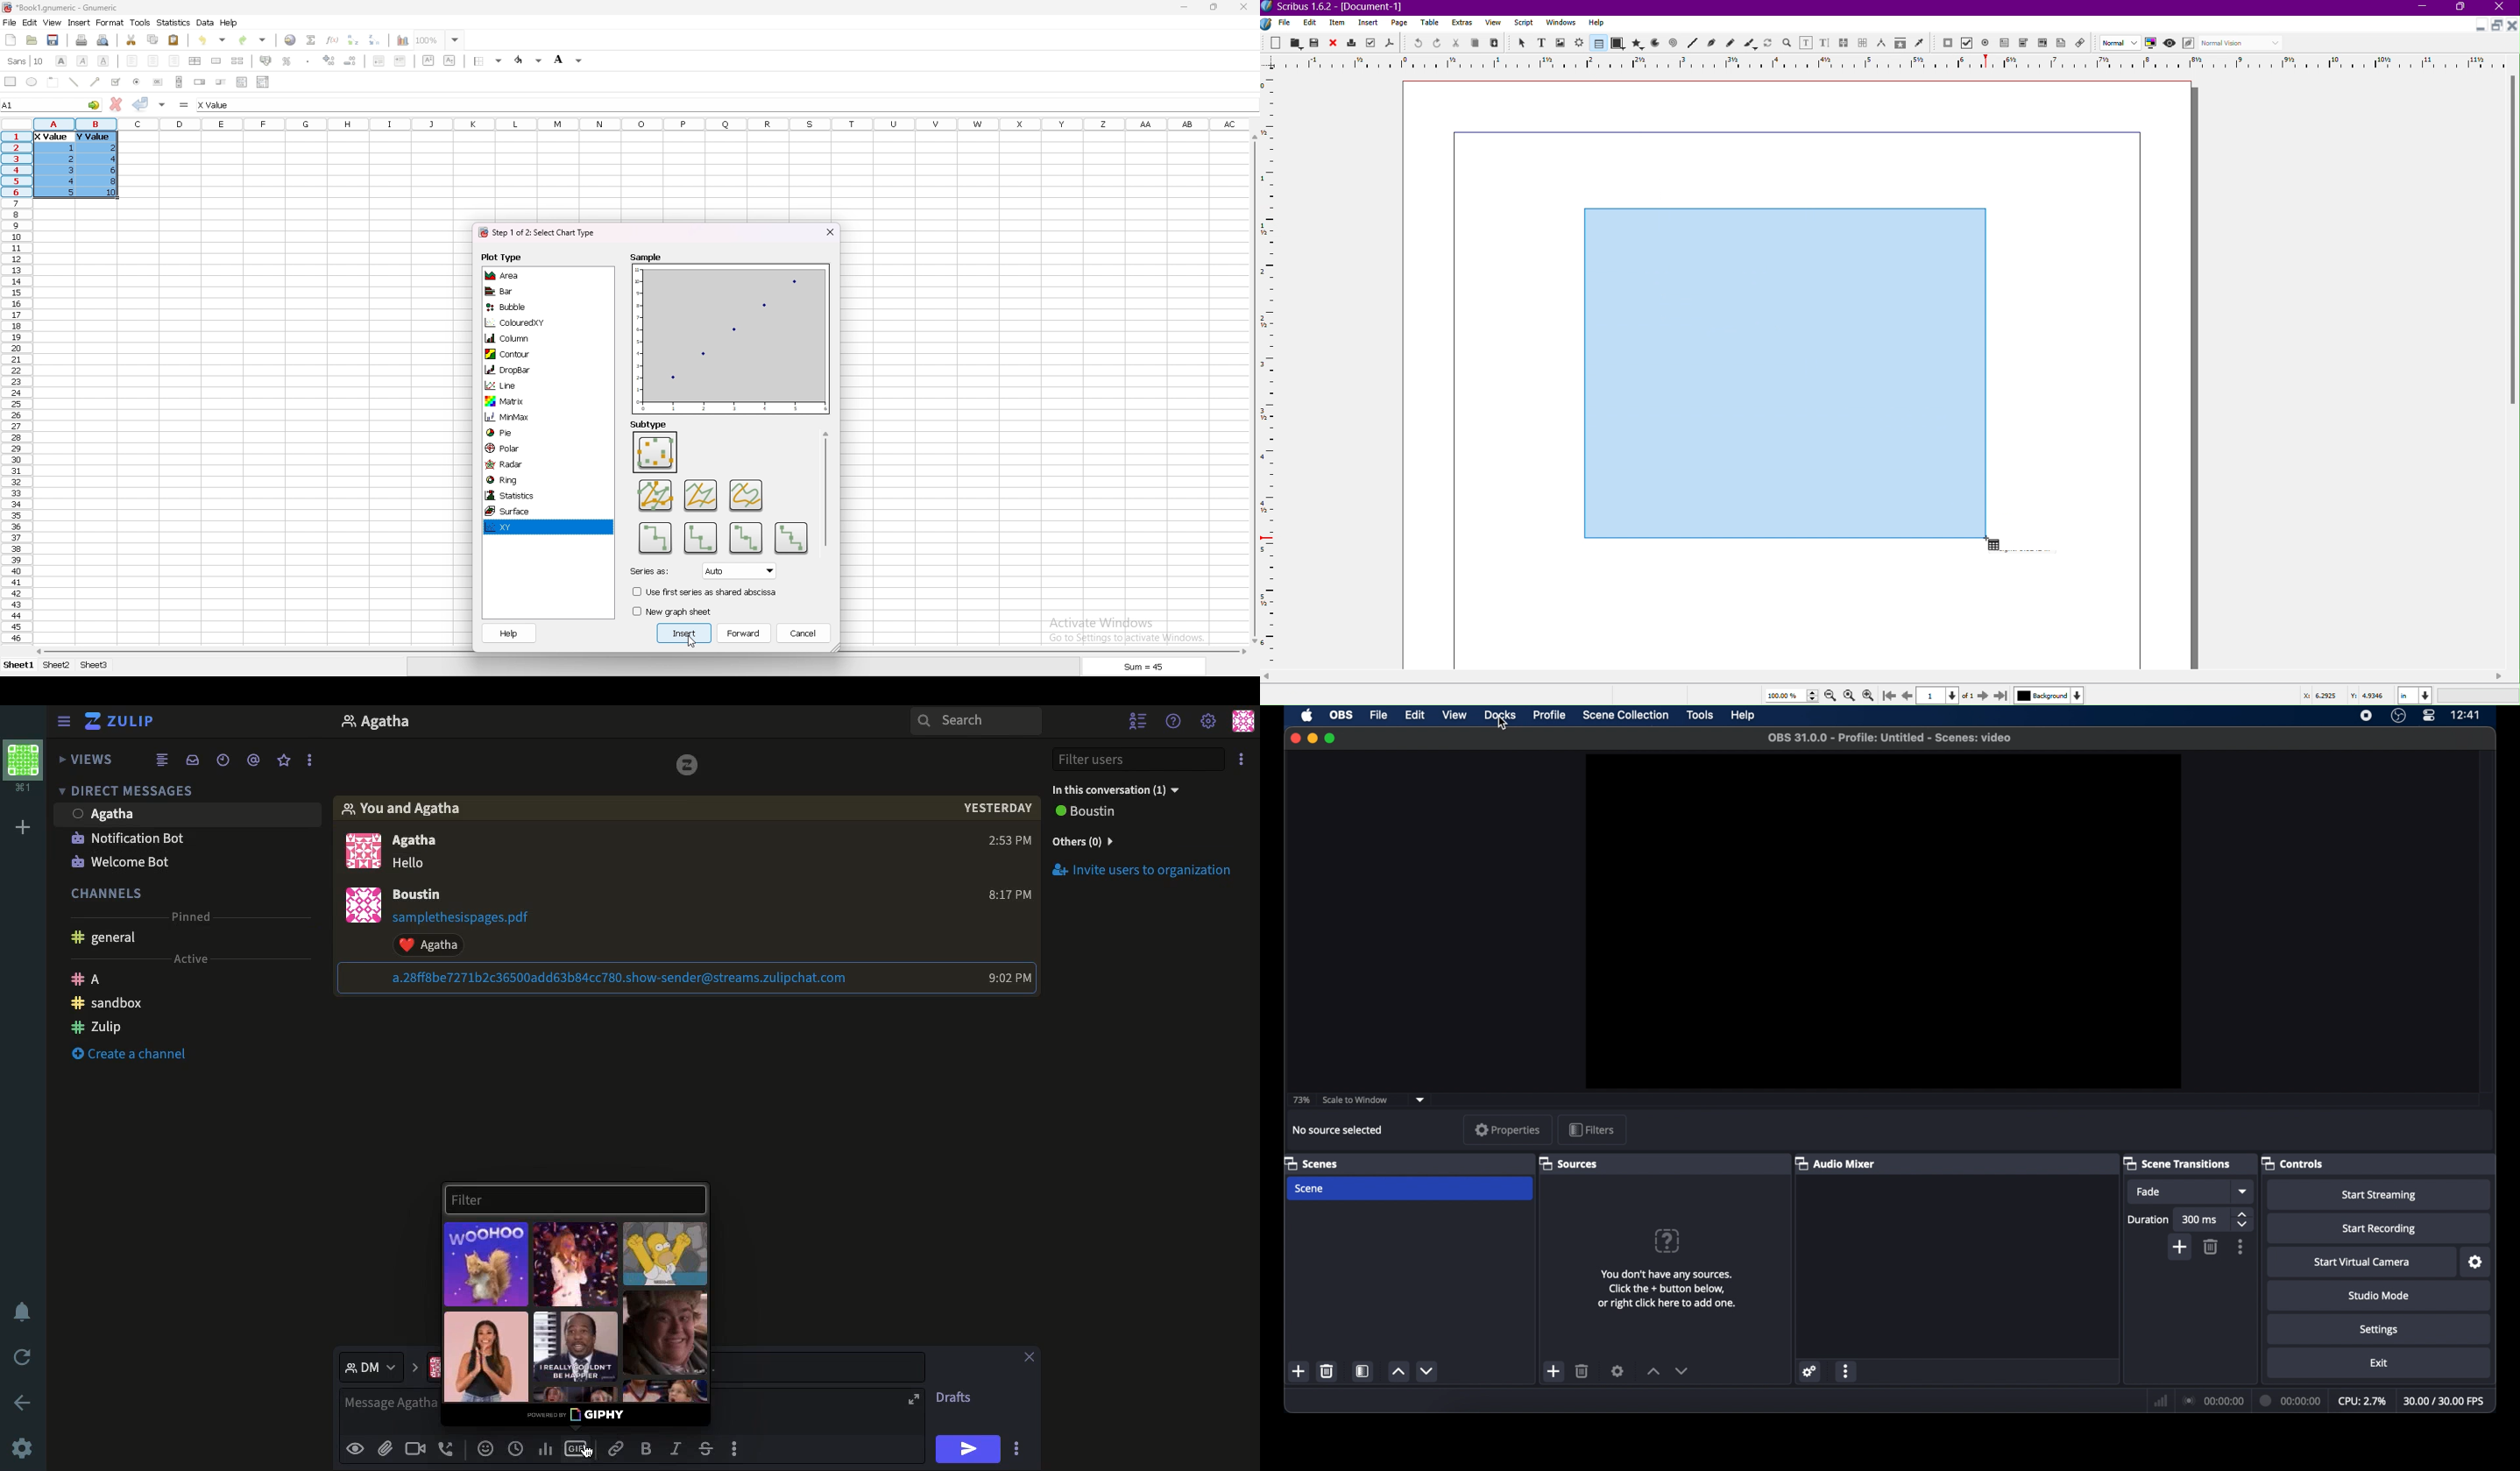  Describe the element at coordinates (577, 1447) in the screenshot. I see `GIF` at that location.